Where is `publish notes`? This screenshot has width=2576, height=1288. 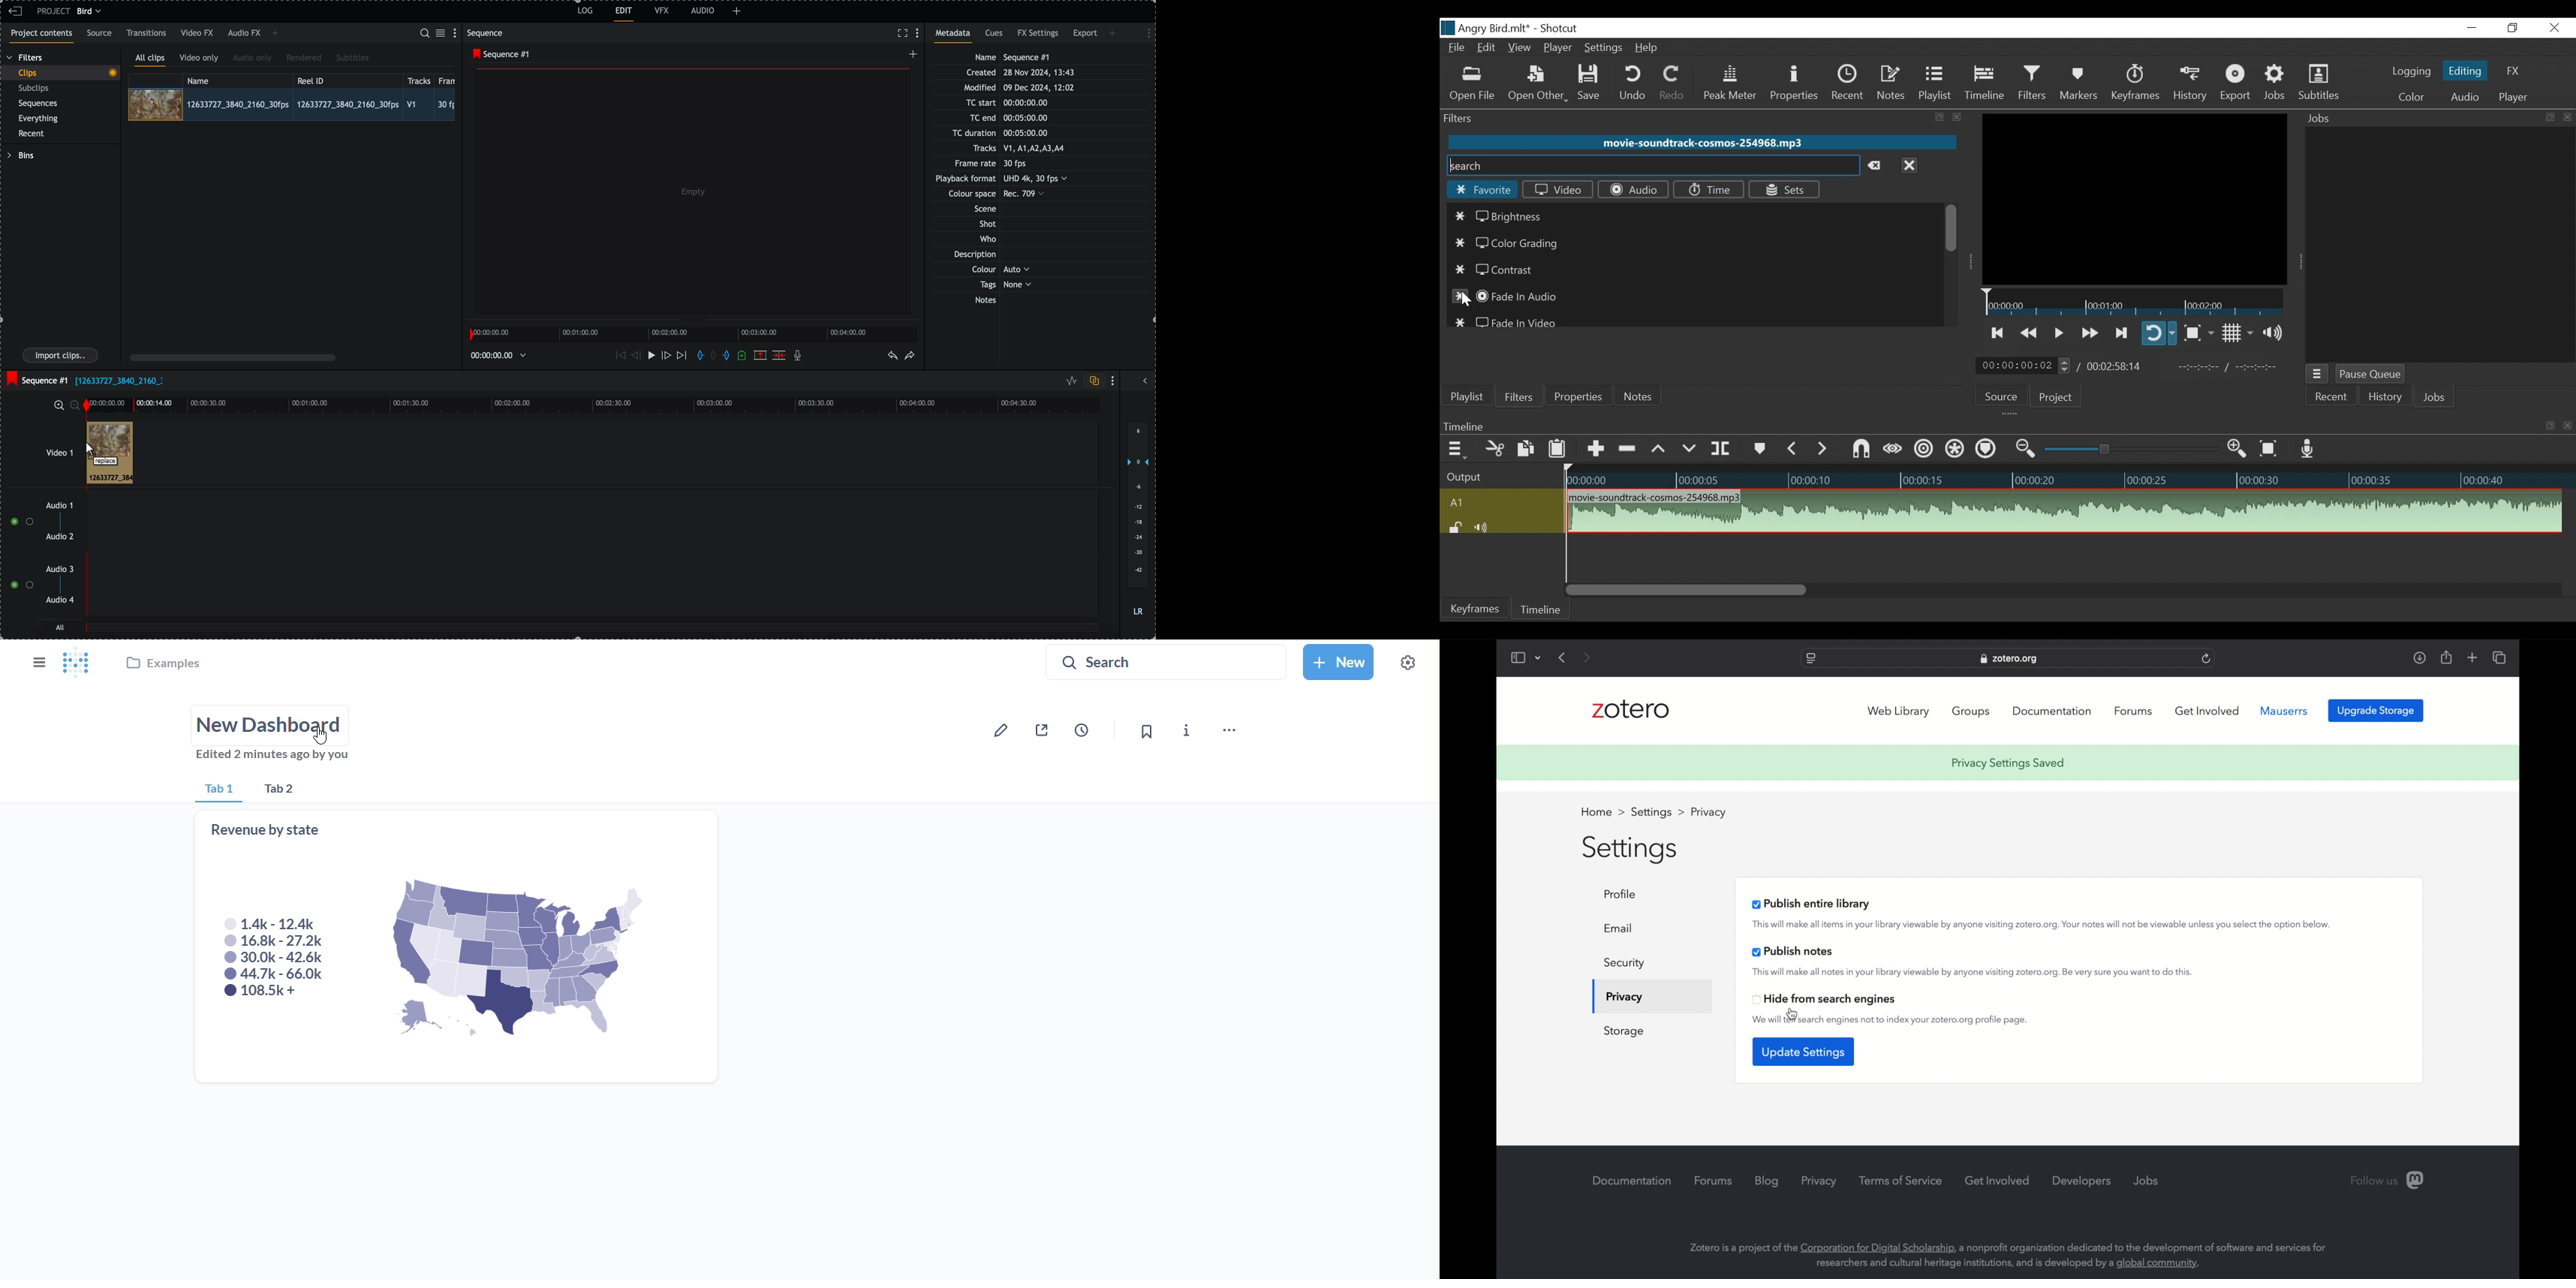 publish notes is located at coordinates (1791, 950).